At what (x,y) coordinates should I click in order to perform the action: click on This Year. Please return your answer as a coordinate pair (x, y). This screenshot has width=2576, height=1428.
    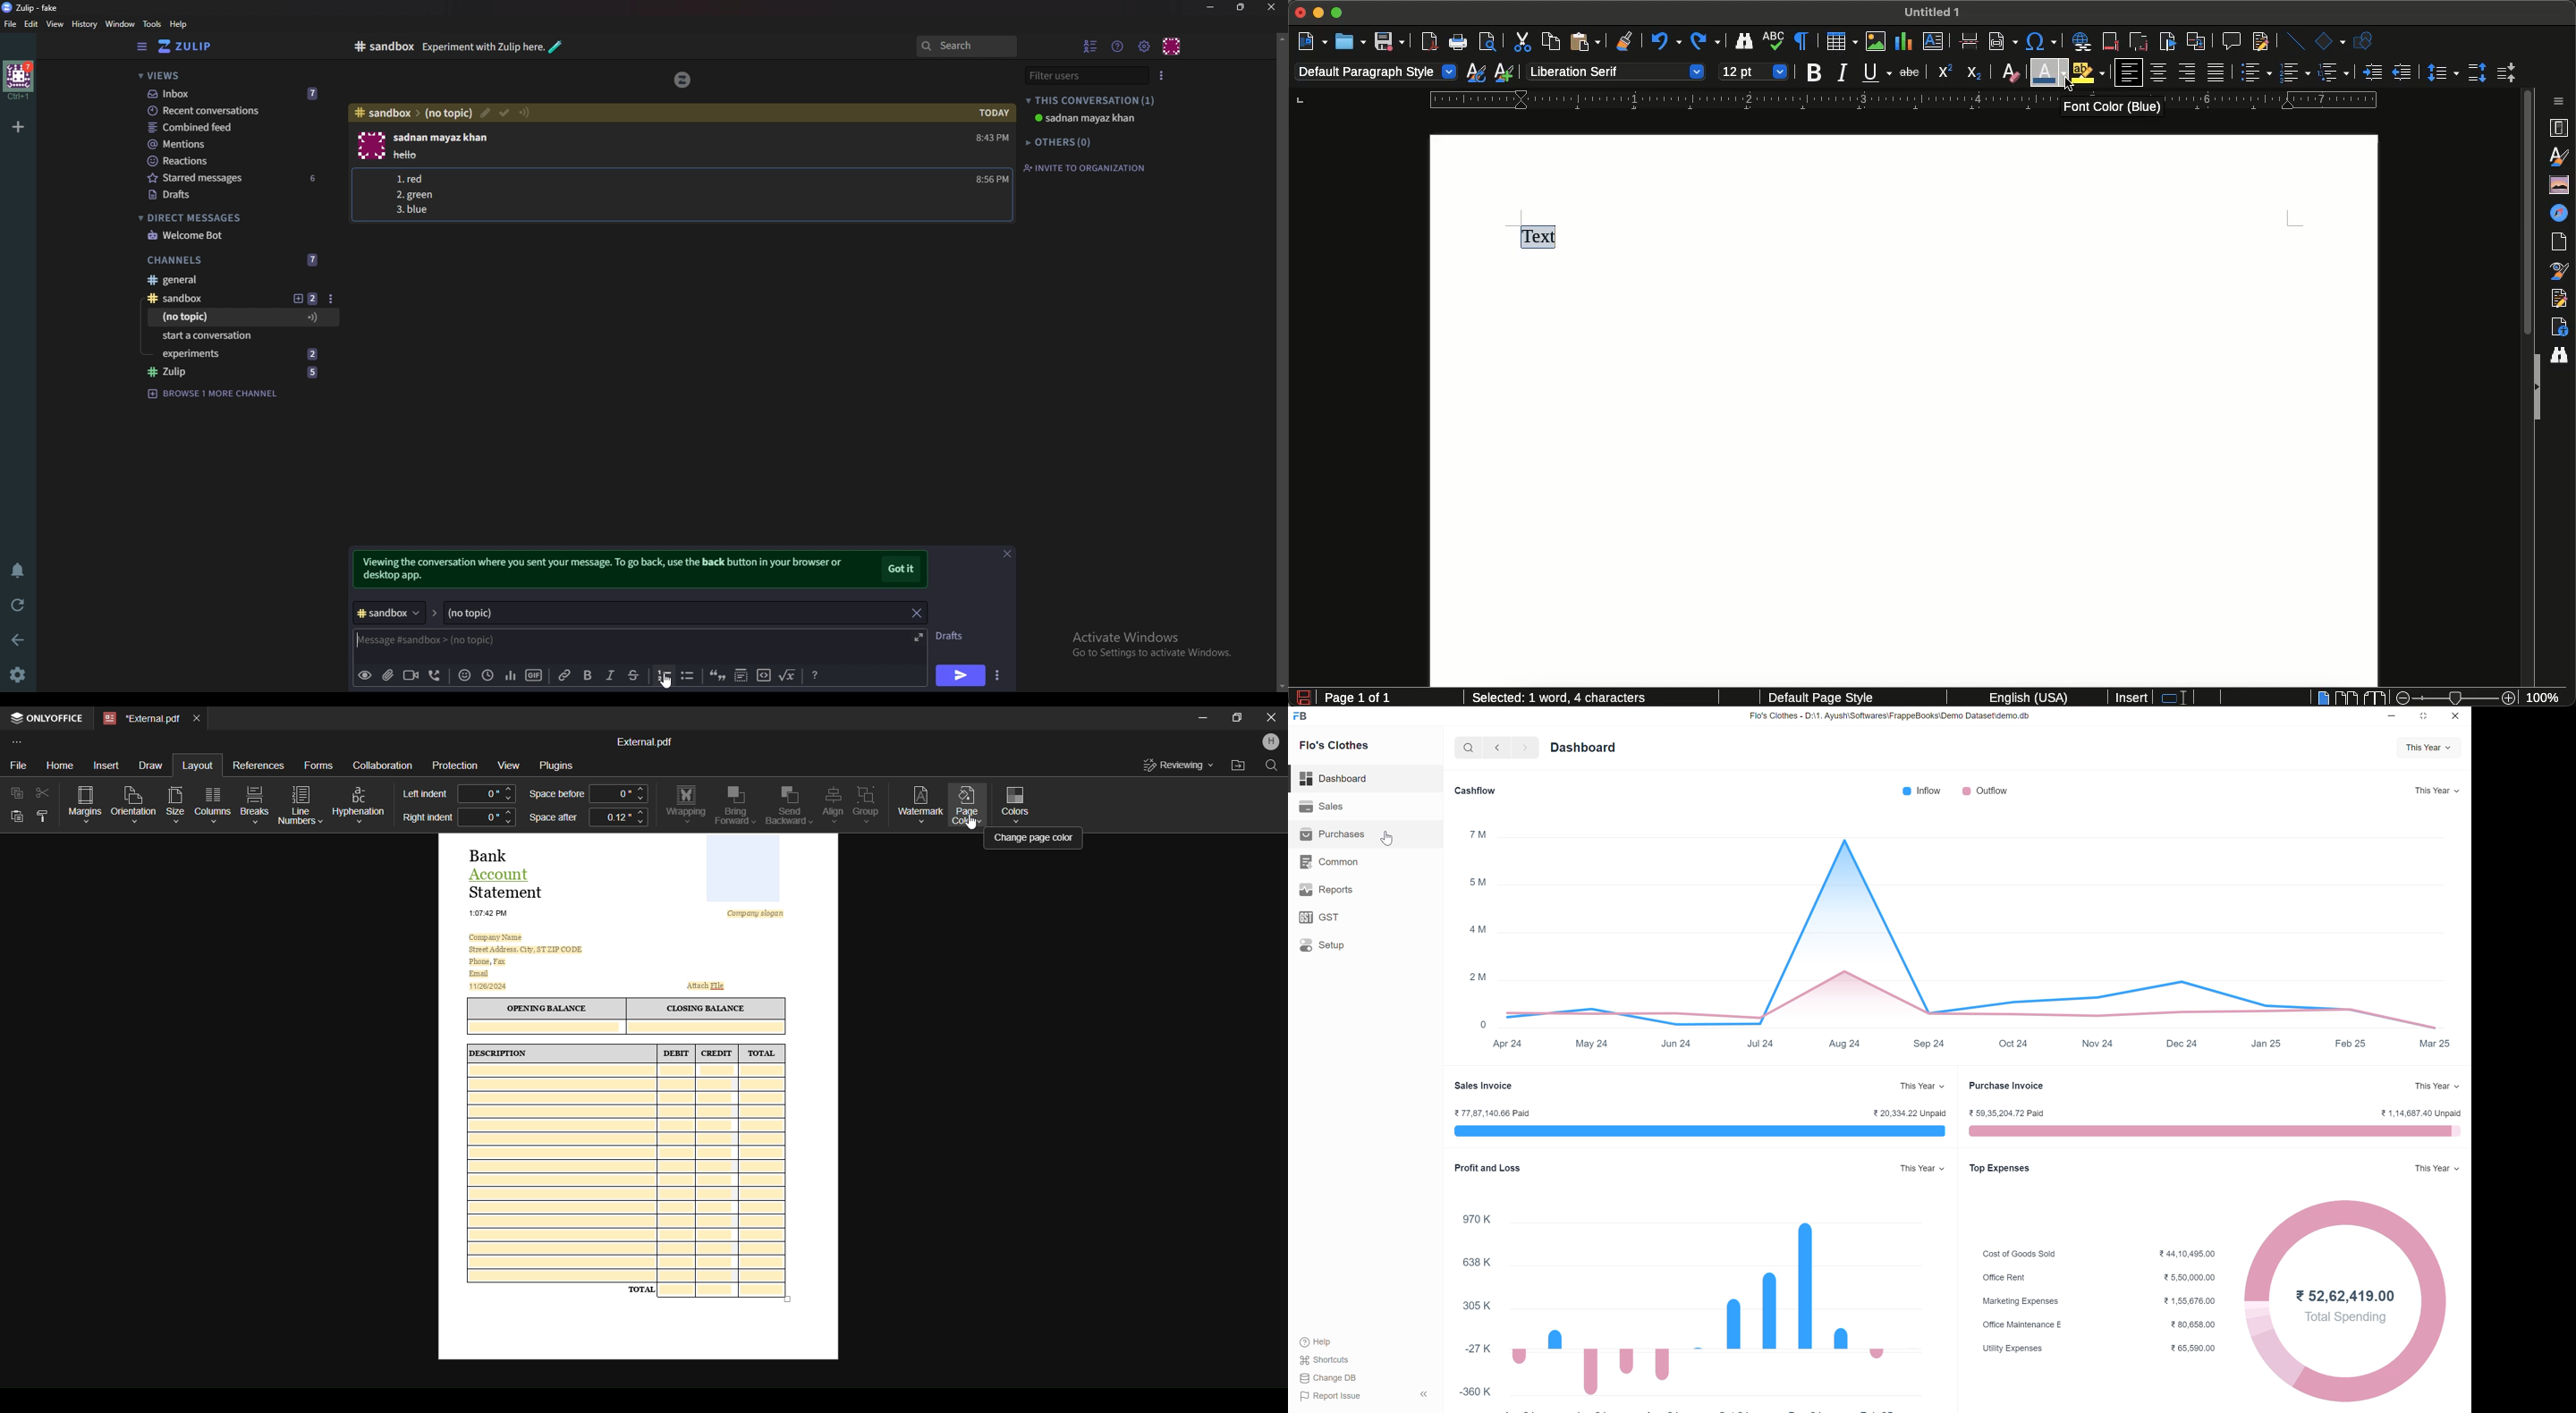
    Looking at the image, I should click on (2438, 1168).